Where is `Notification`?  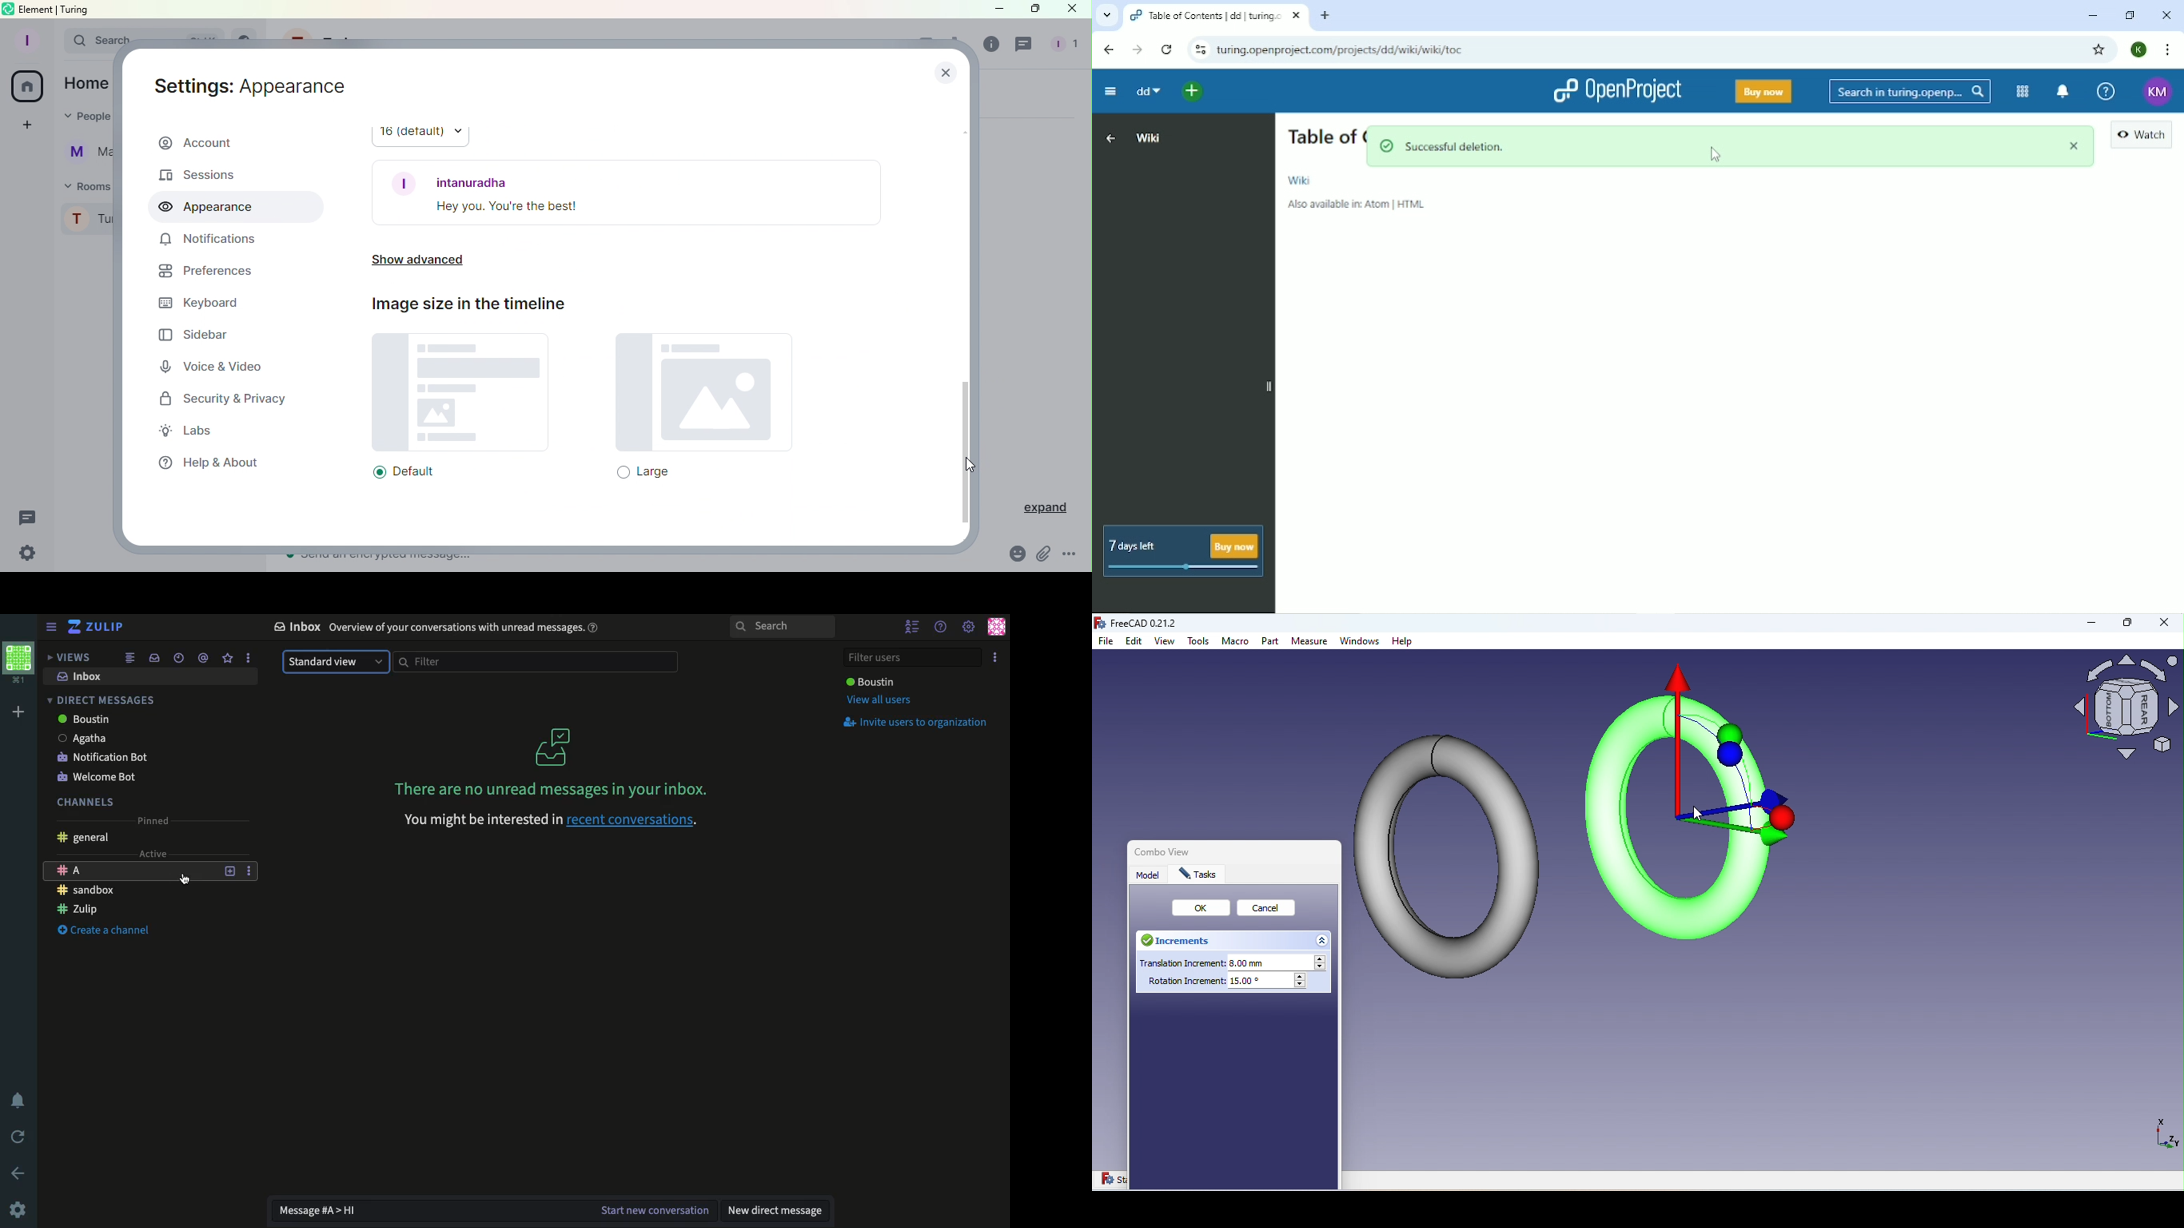
Notification is located at coordinates (20, 1102).